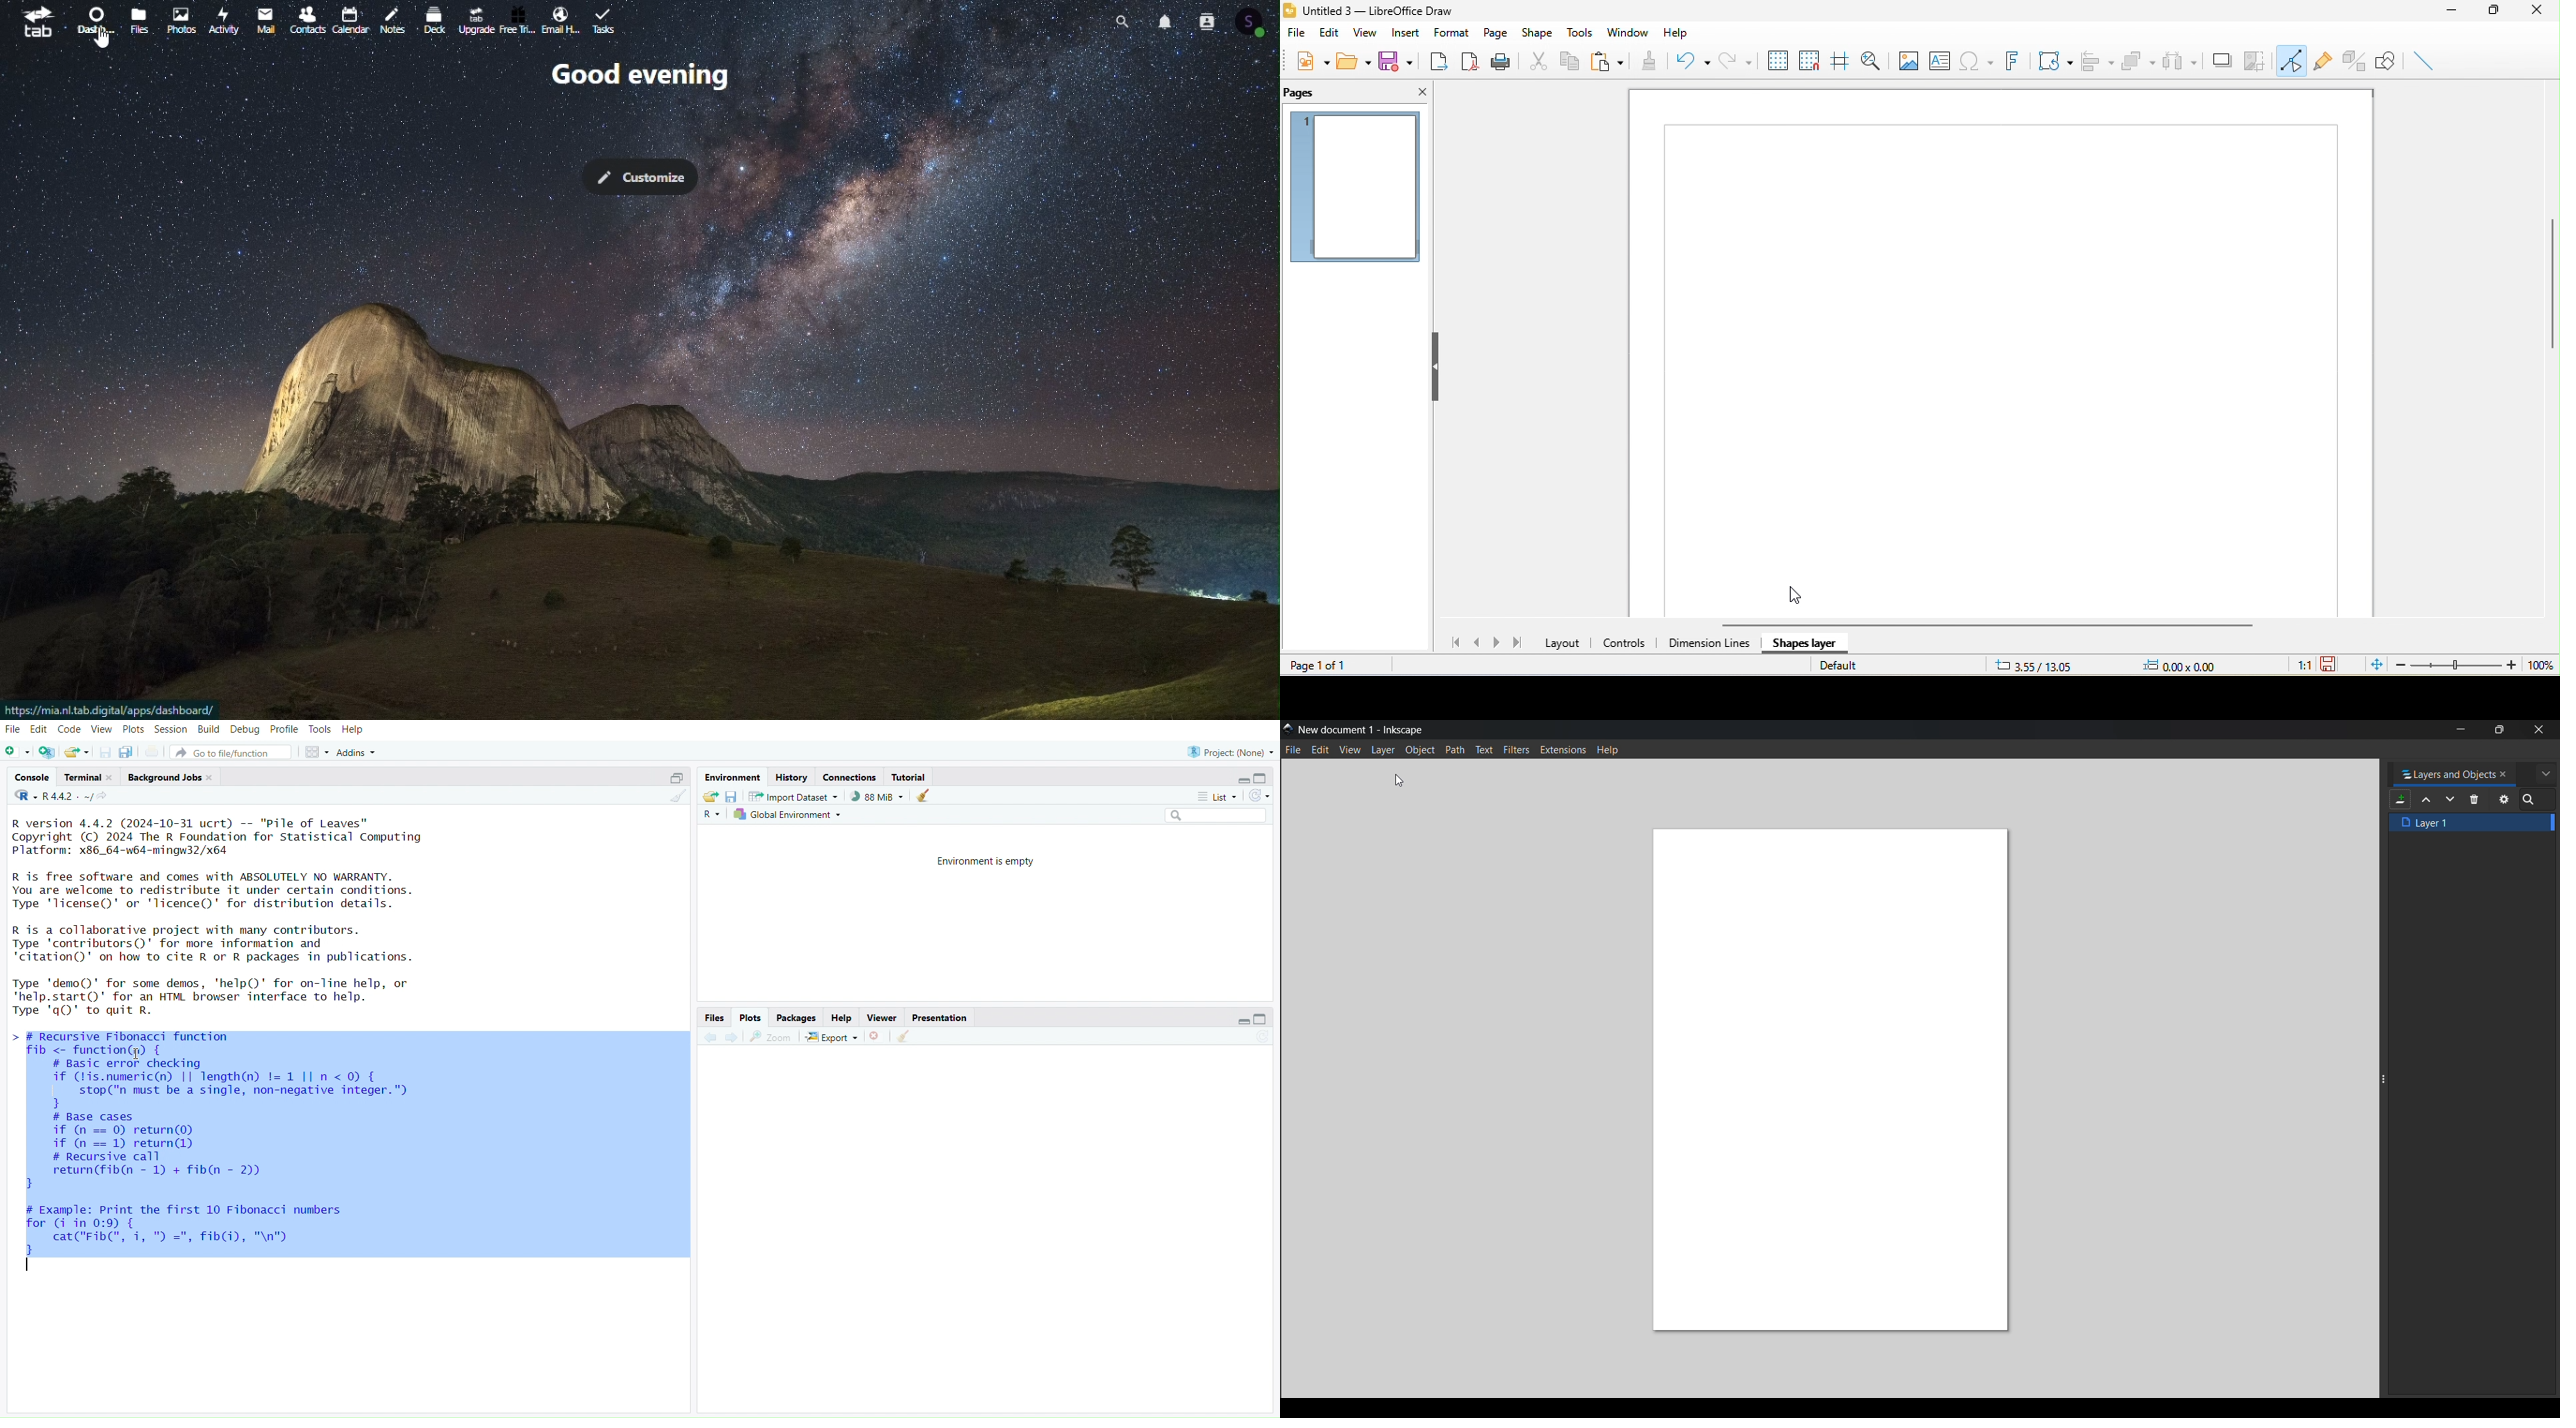  What do you see at coordinates (1126, 19) in the screenshot?
I see `Search` at bounding box center [1126, 19].